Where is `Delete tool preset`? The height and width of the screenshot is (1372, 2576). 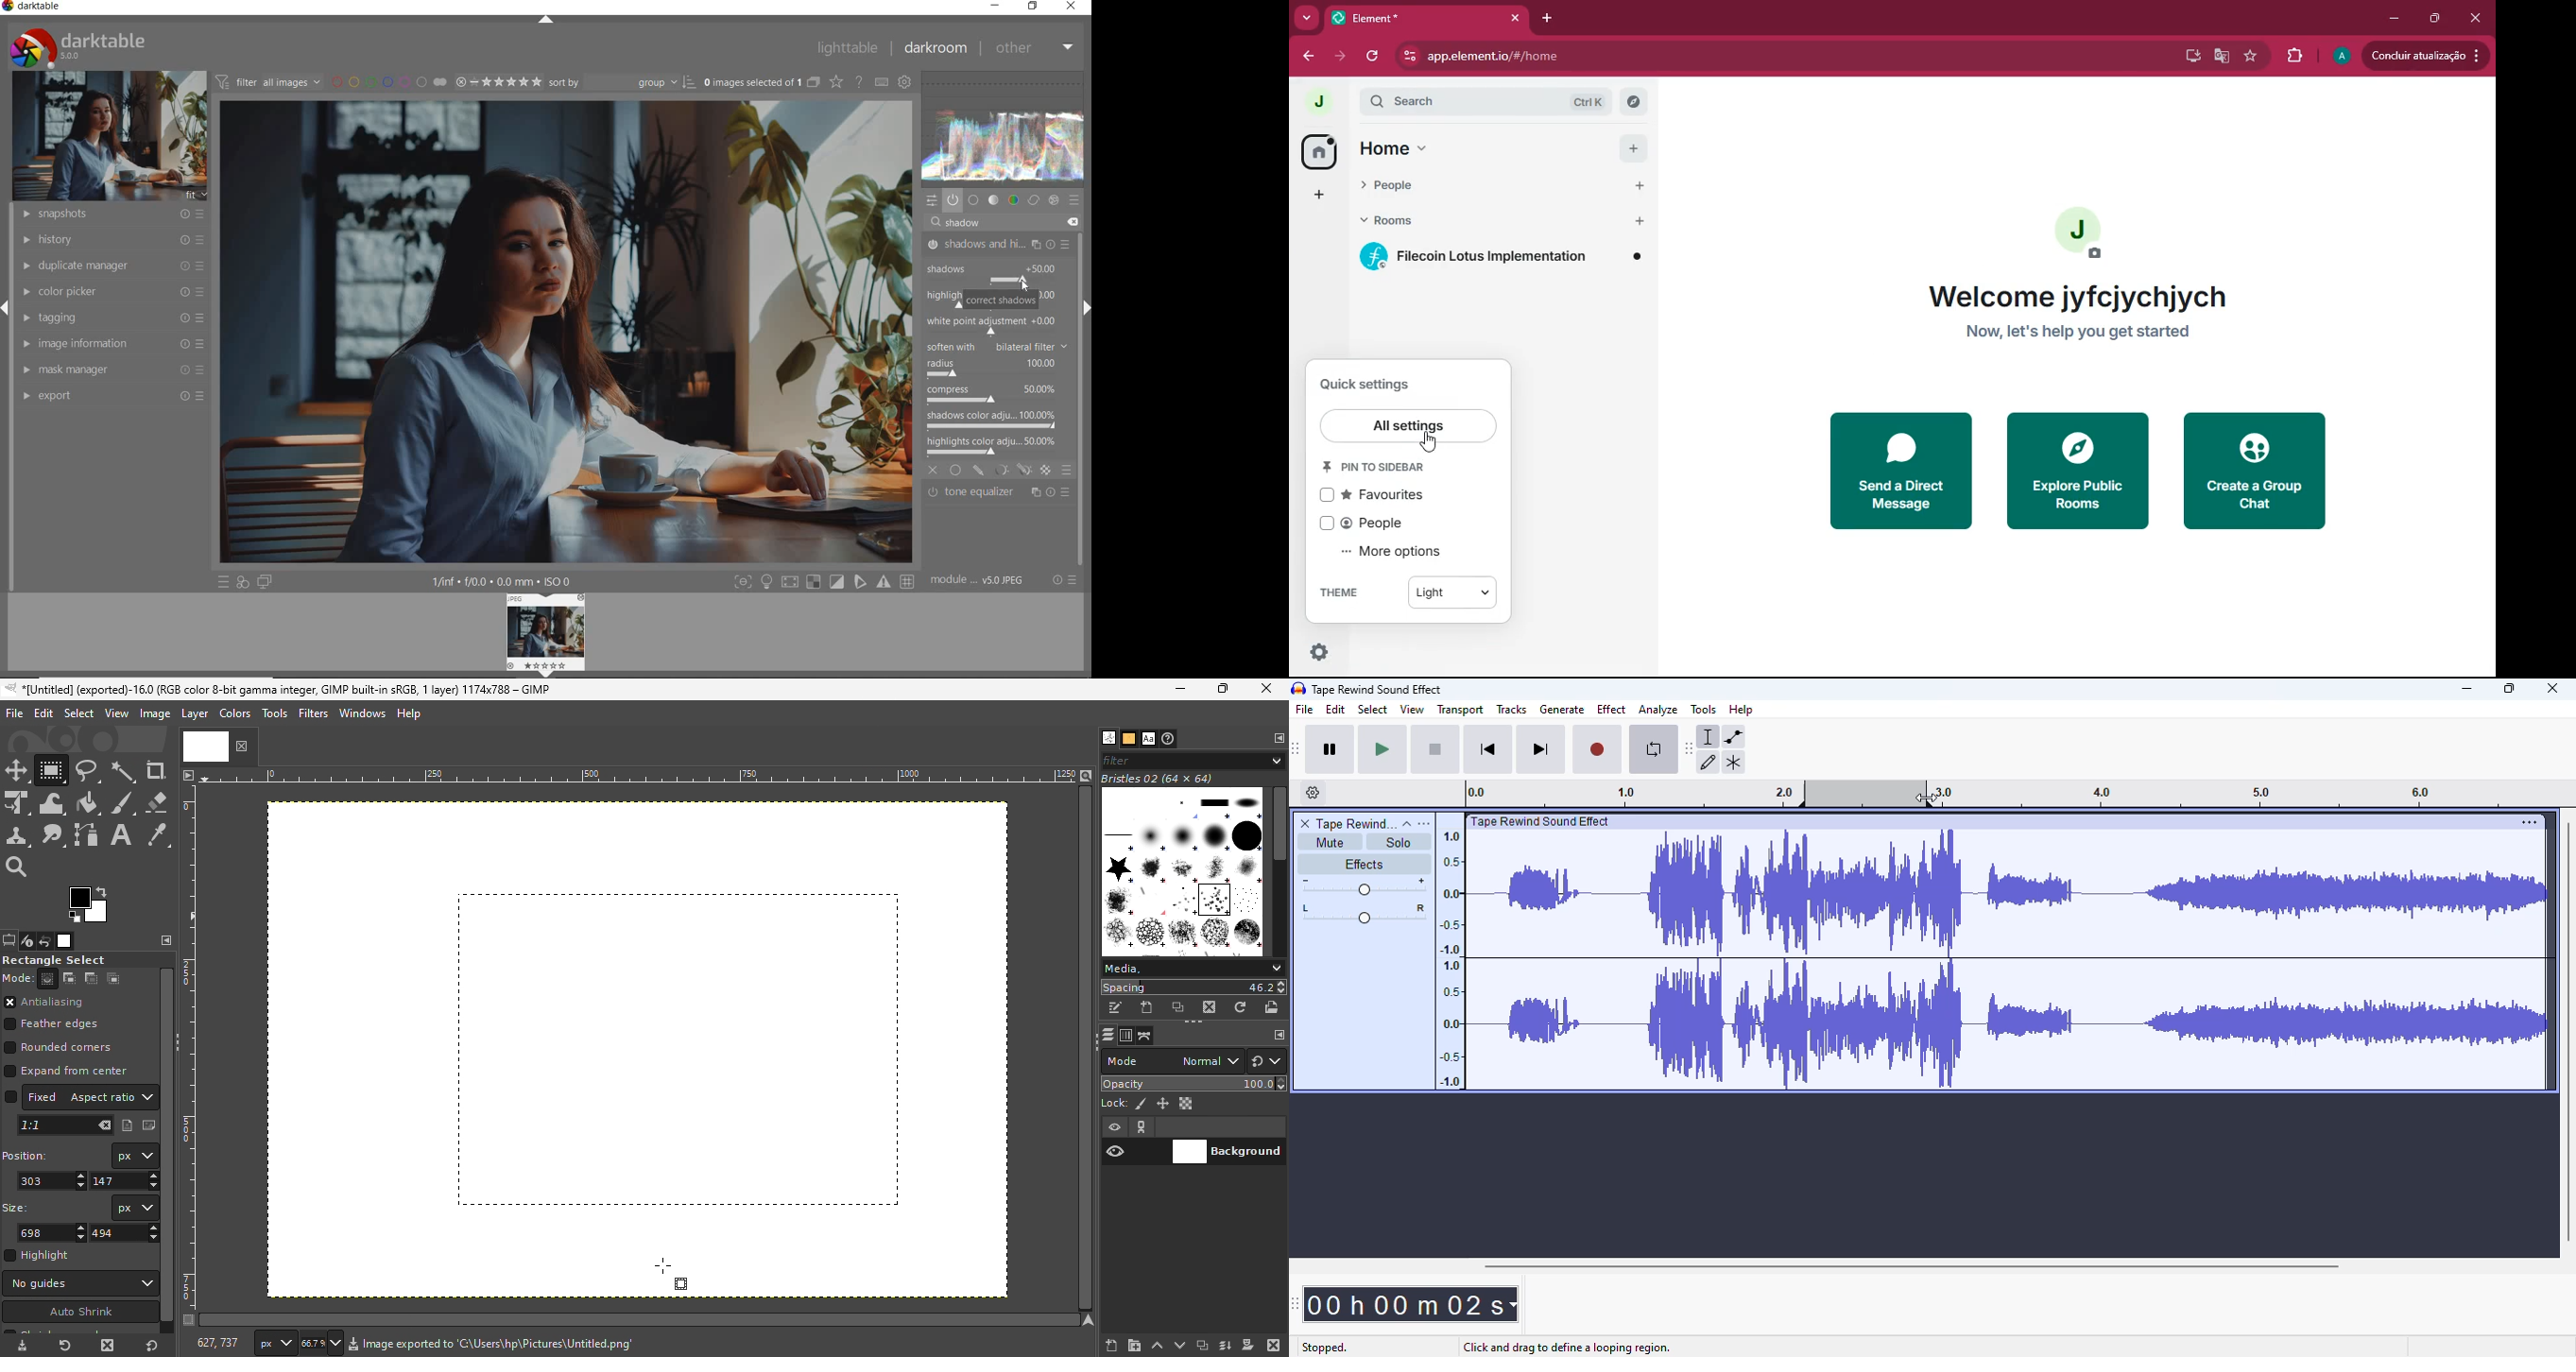
Delete tool preset is located at coordinates (106, 1347).